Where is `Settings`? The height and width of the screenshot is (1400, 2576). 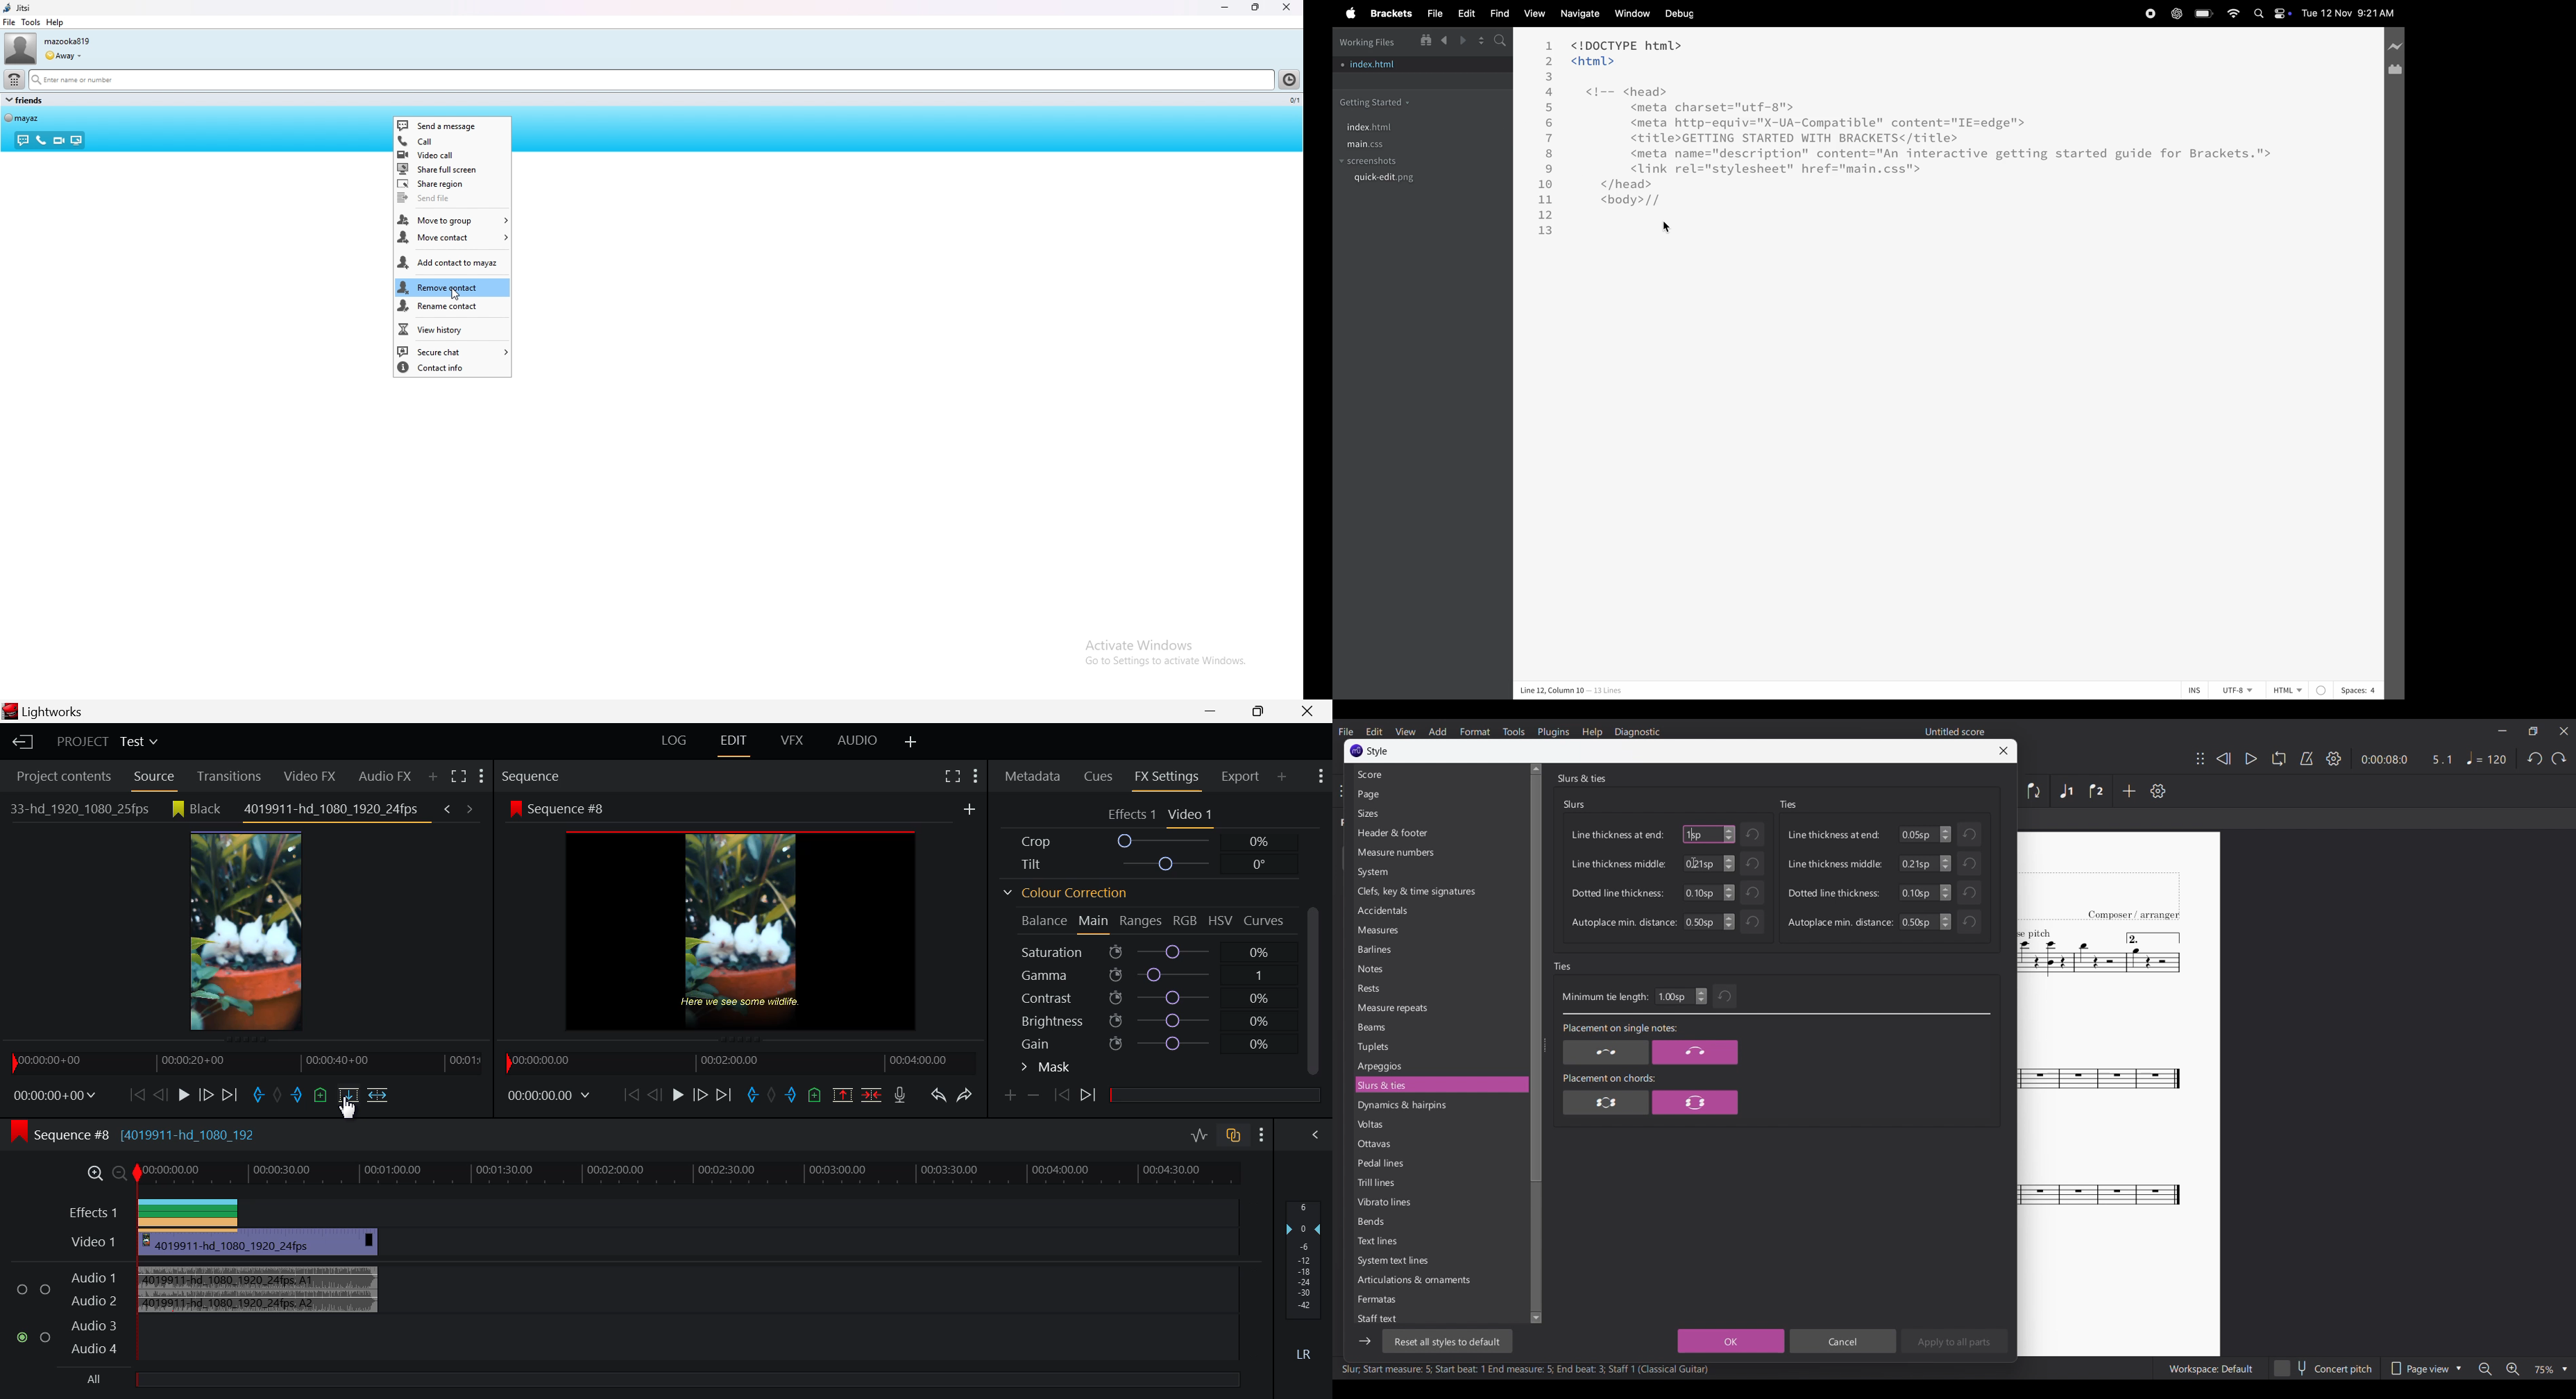 Settings is located at coordinates (2334, 758).